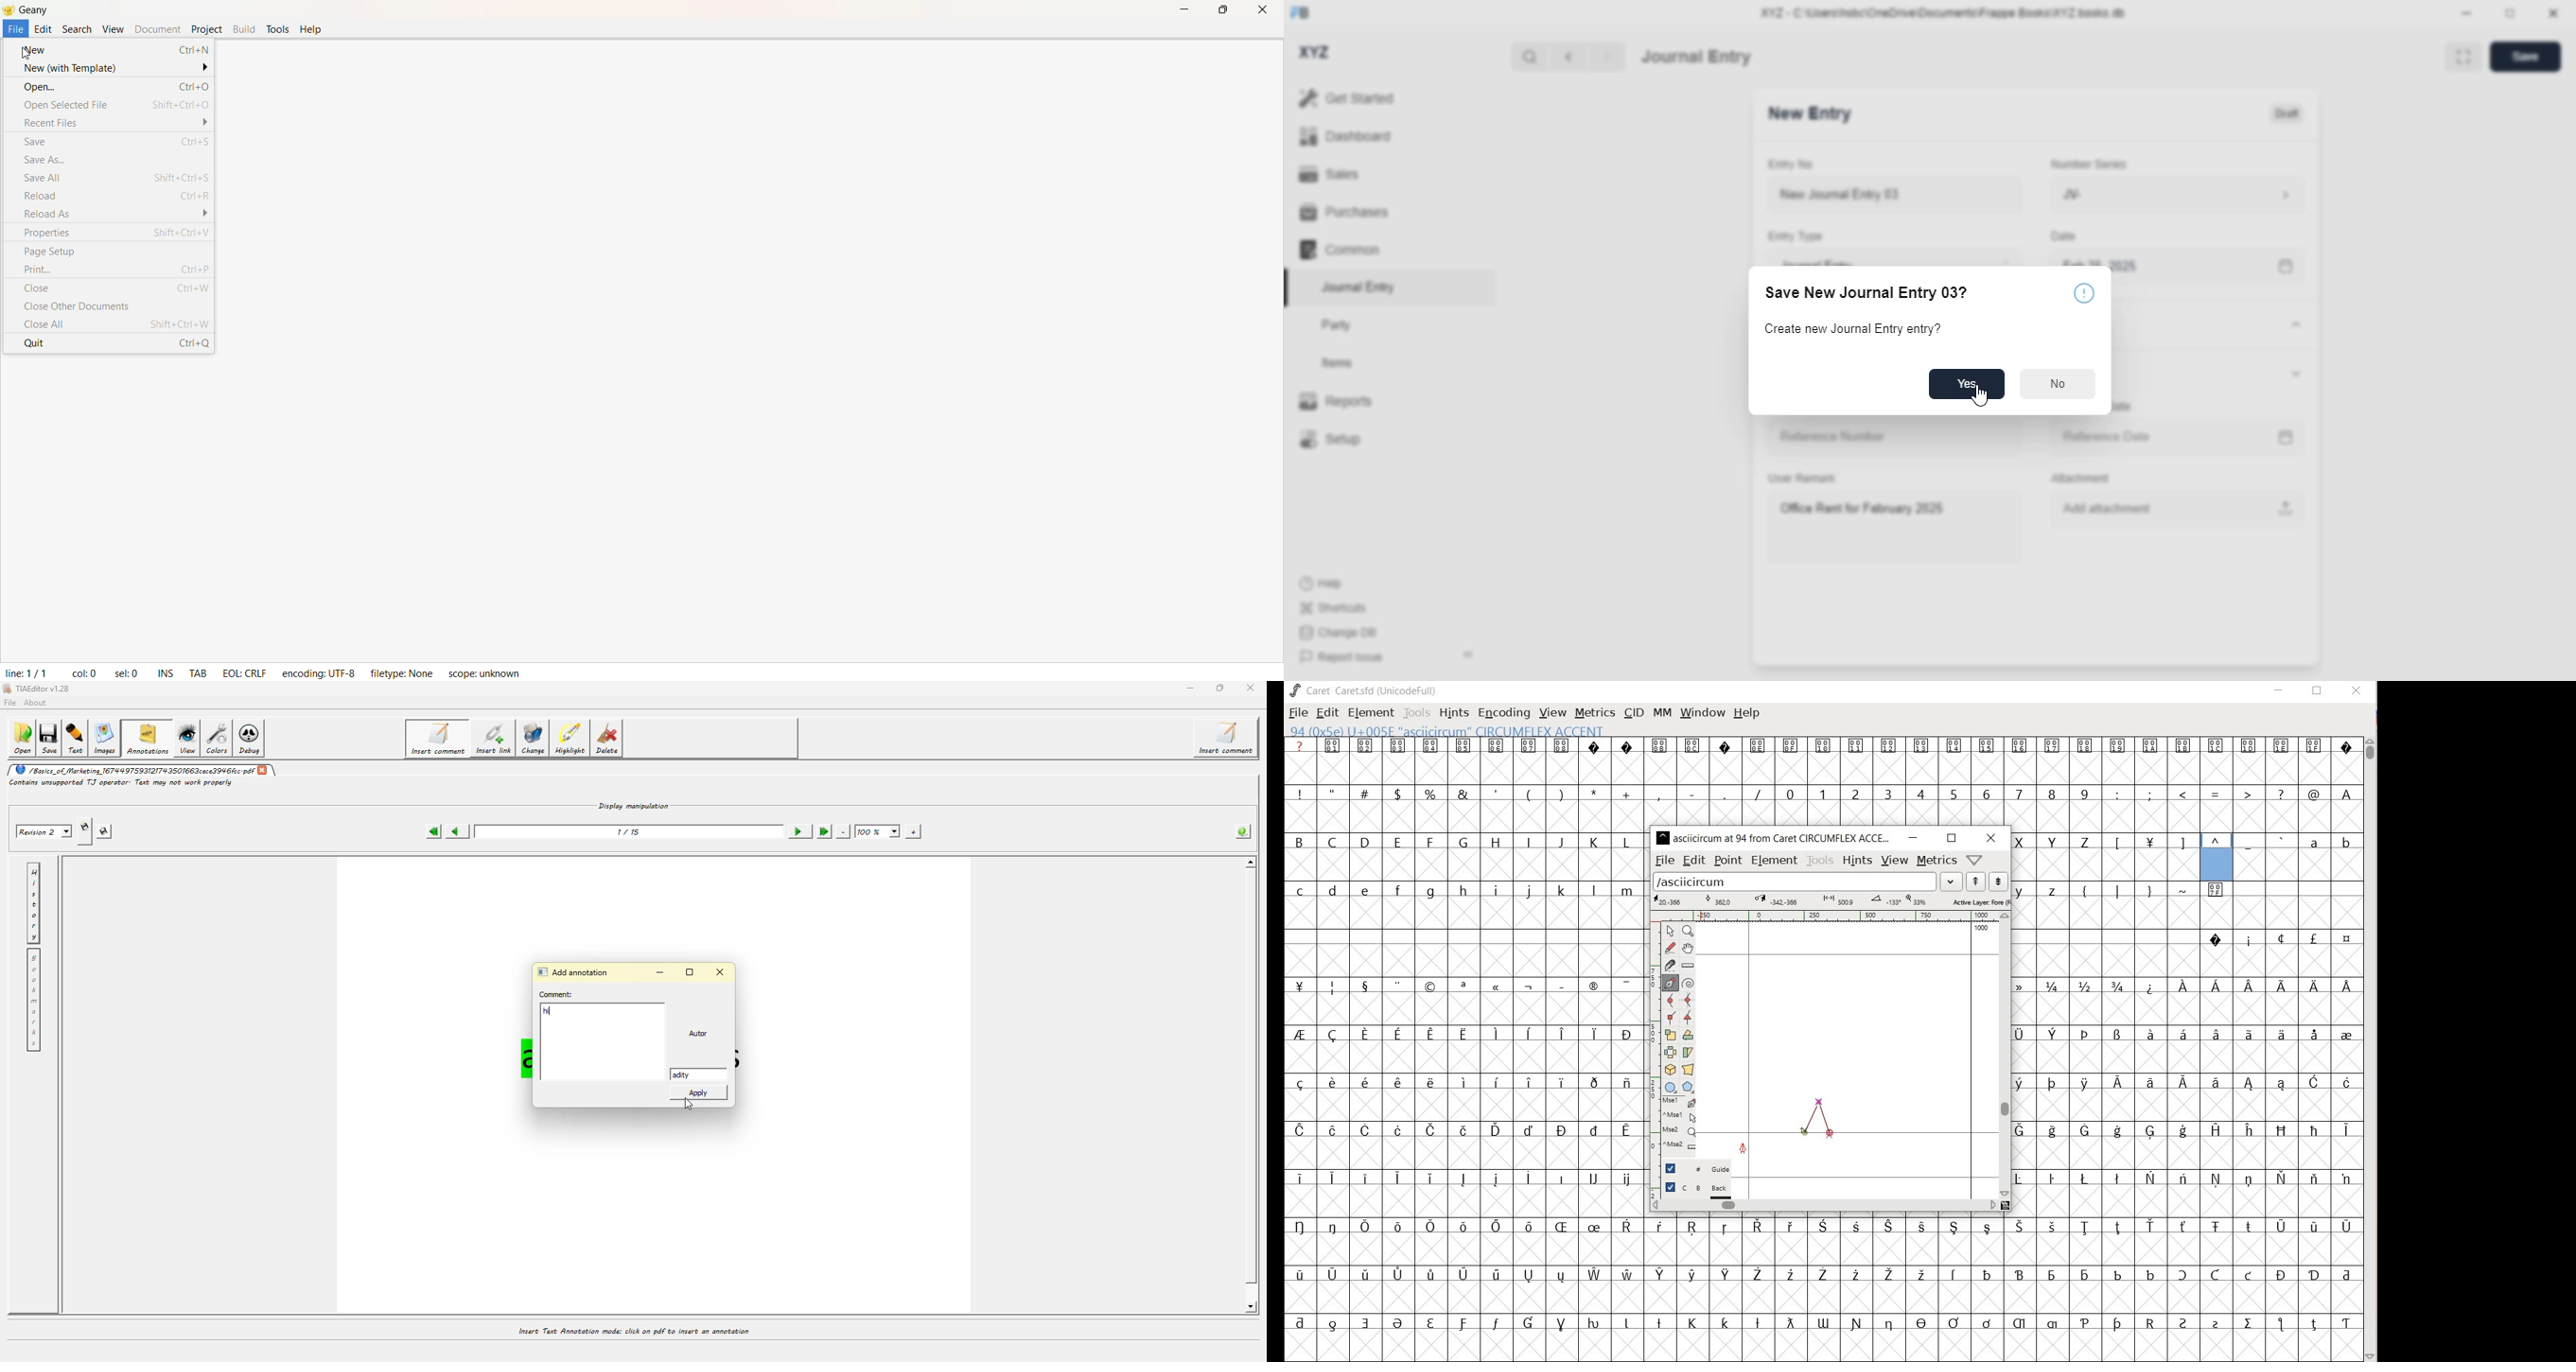 Image resolution: width=2576 pixels, height=1372 pixels. What do you see at coordinates (157, 30) in the screenshot?
I see `Document` at bounding box center [157, 30].